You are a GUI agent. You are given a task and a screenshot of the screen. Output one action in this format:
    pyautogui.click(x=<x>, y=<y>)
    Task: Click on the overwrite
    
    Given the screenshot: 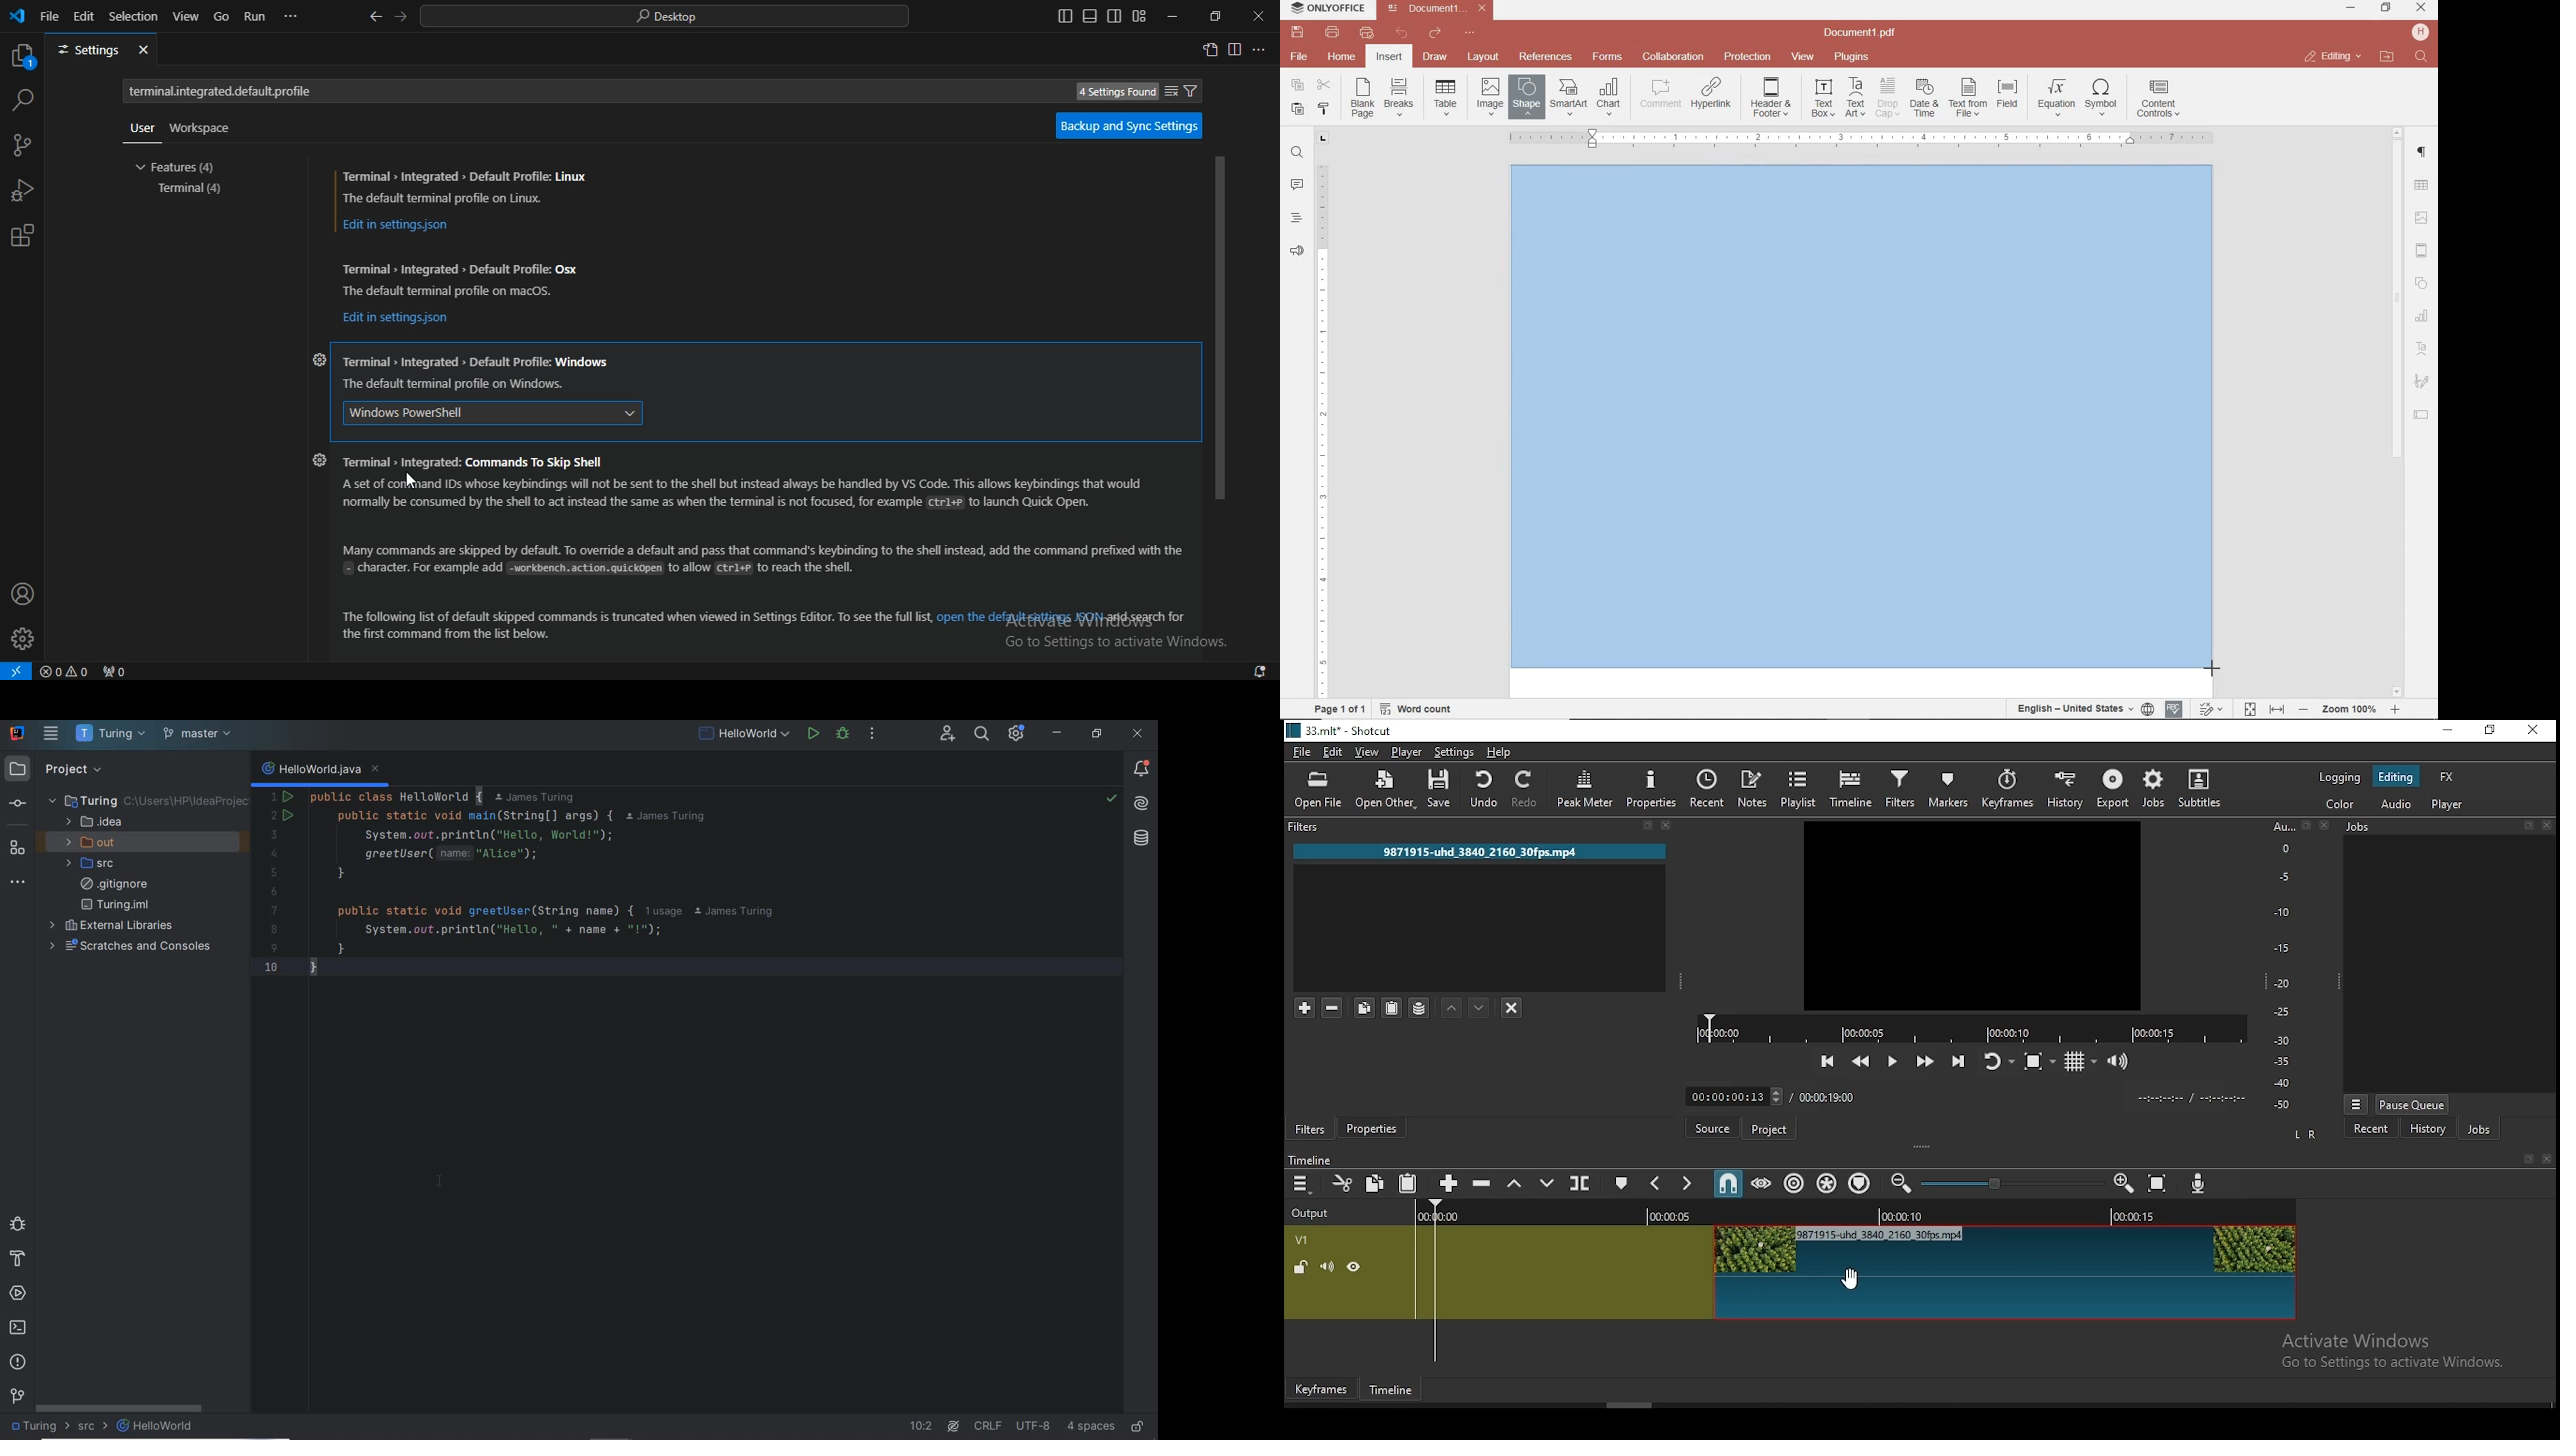 What is the action you would take?
    pyautogui.click(x=1549, y=1185)
    